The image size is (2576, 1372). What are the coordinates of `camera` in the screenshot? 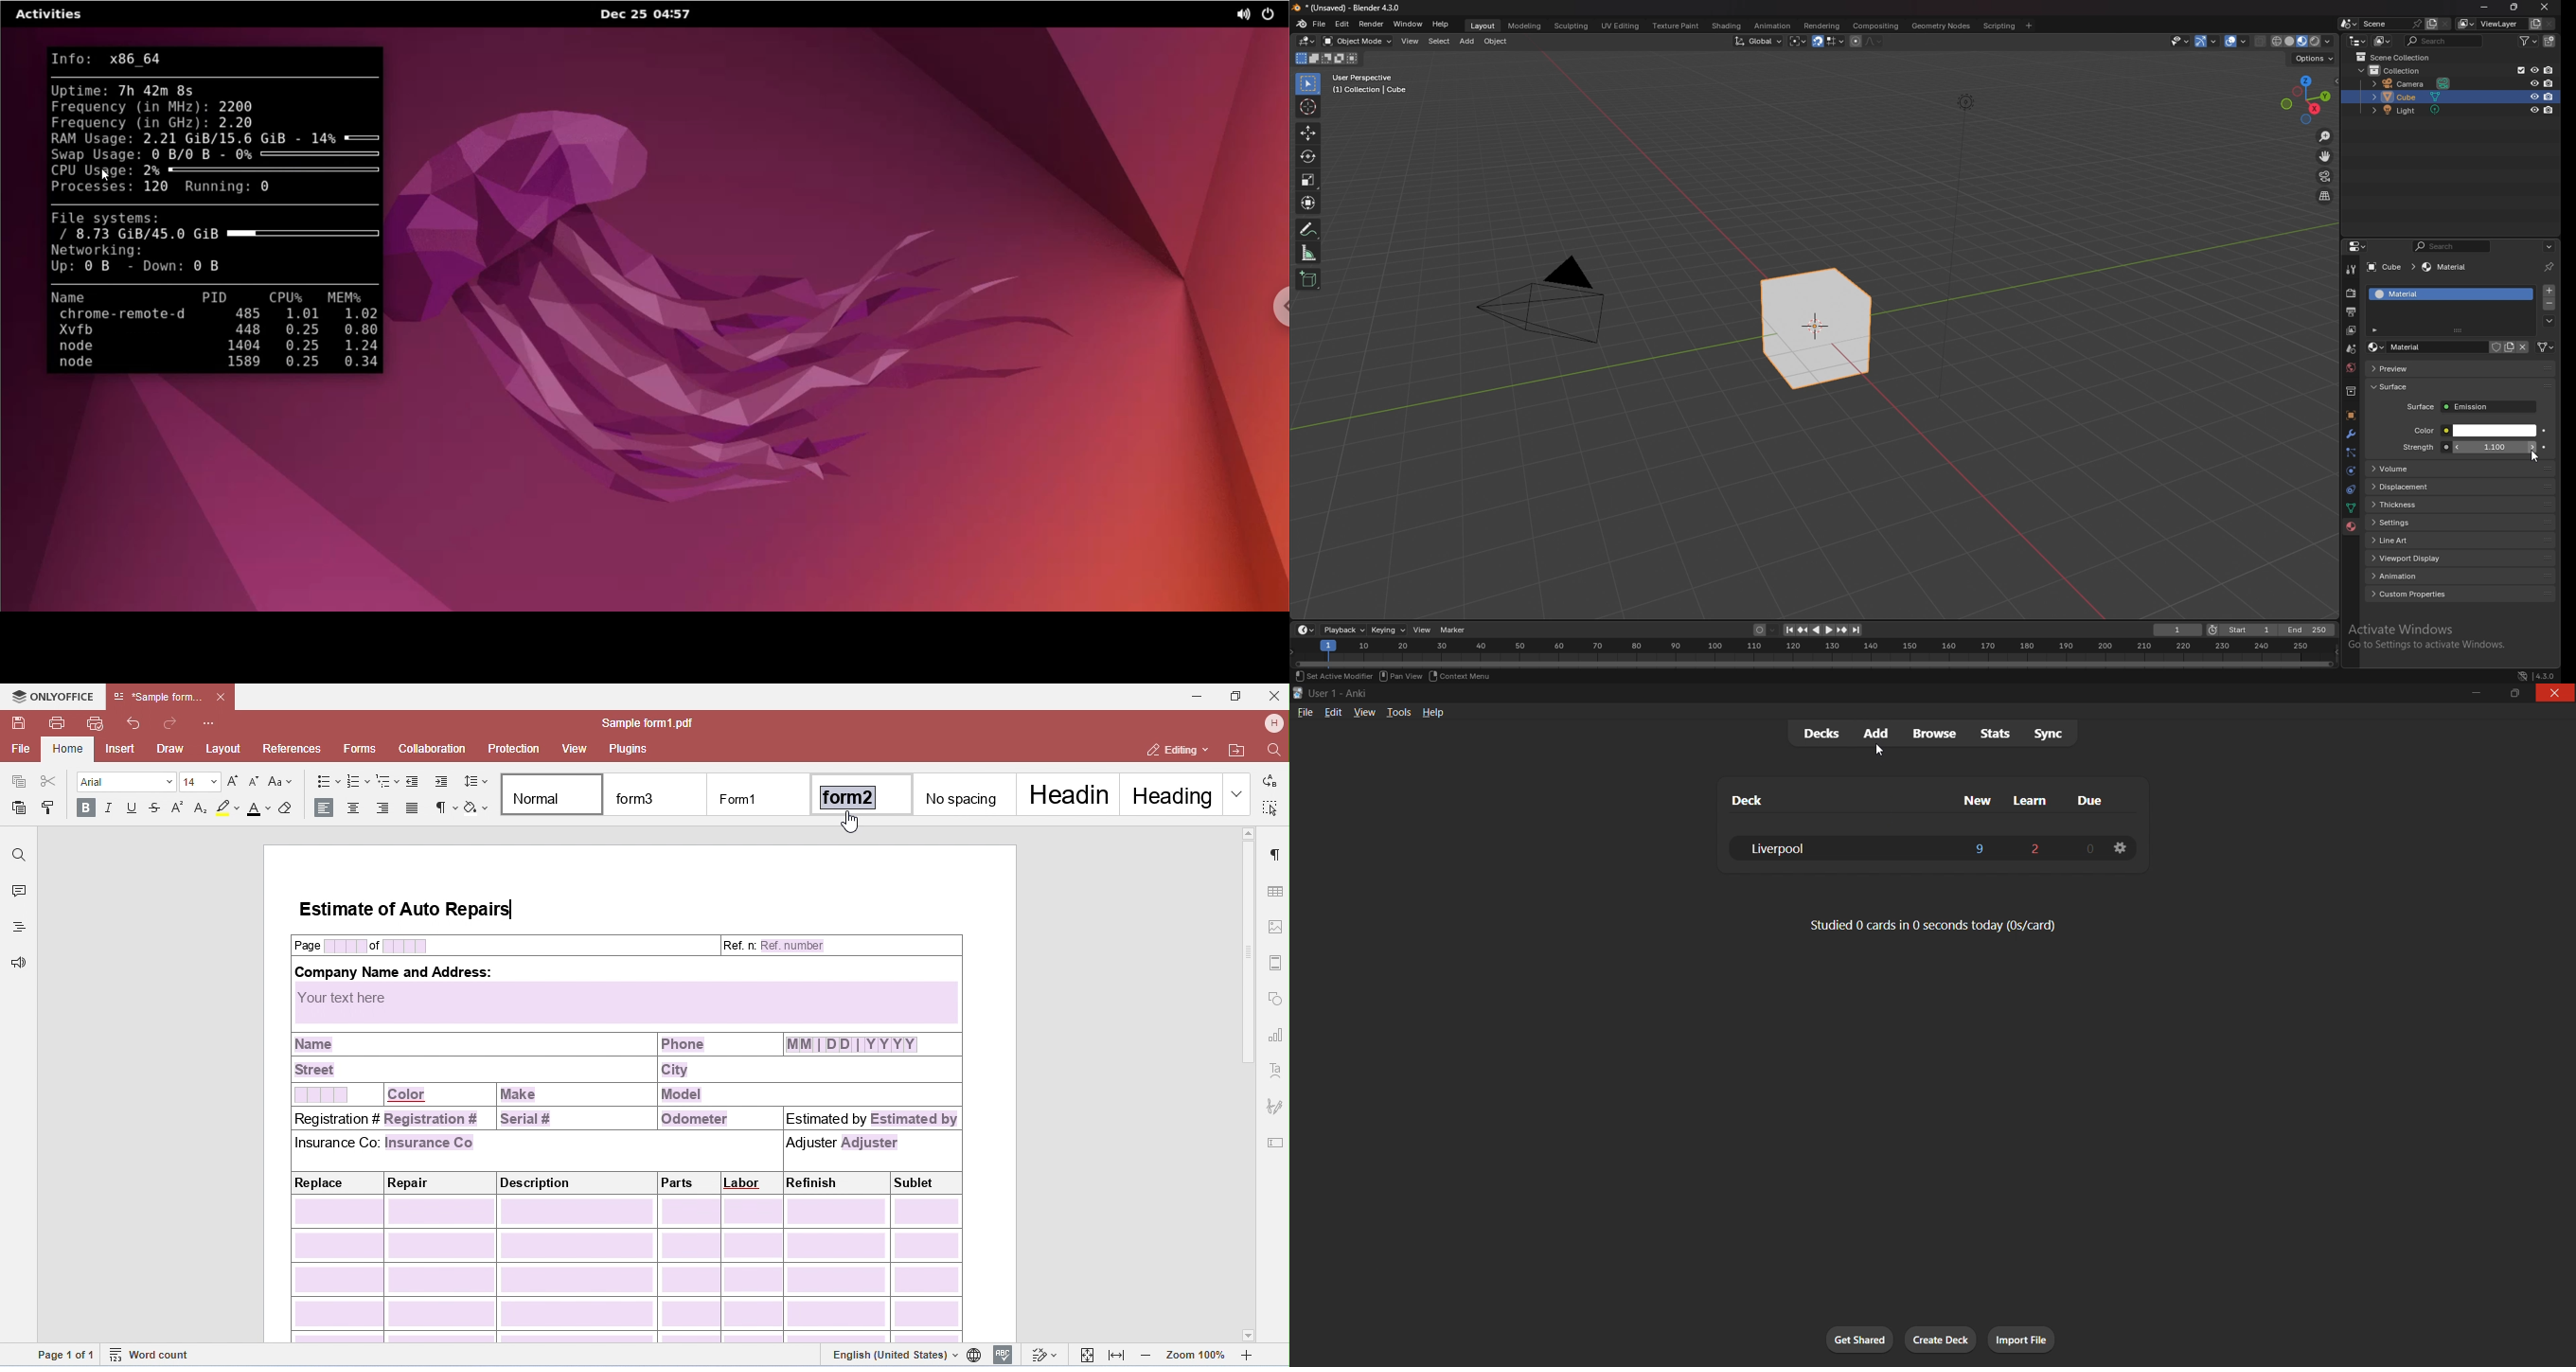 It's located at (2413, 84).